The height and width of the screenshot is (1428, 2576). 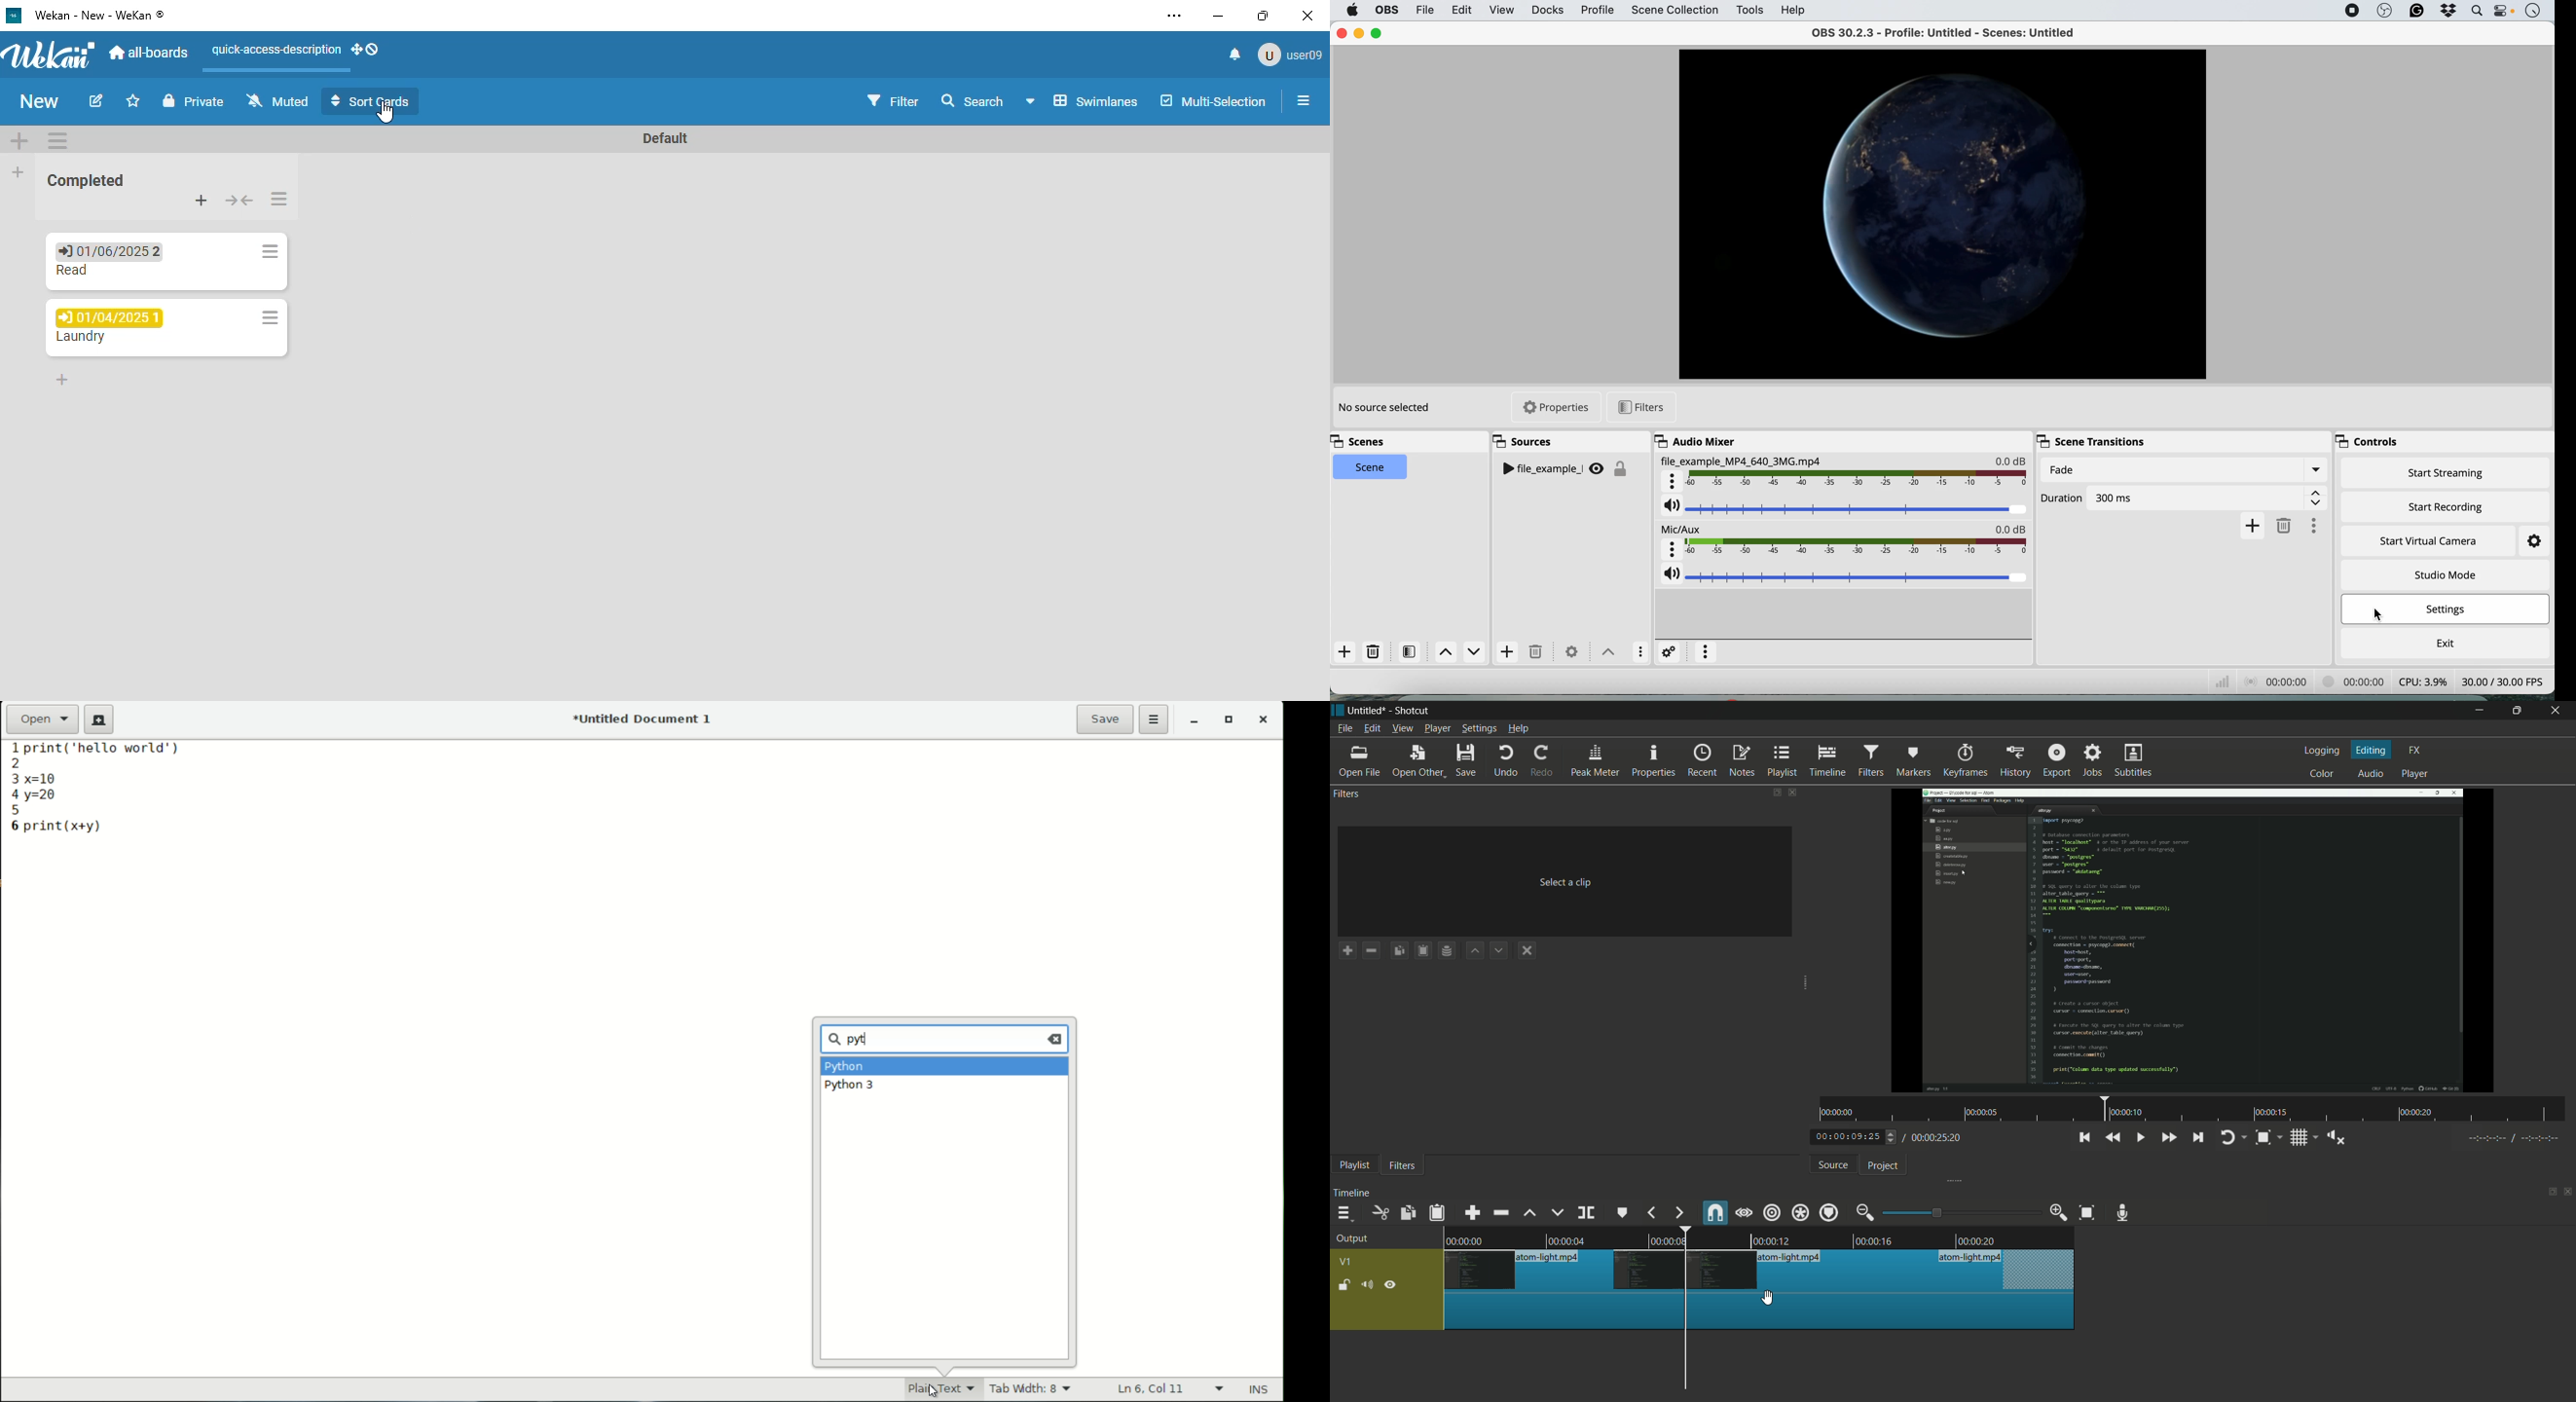 I want to click on cpu usage, so click(x=2423, y=681).